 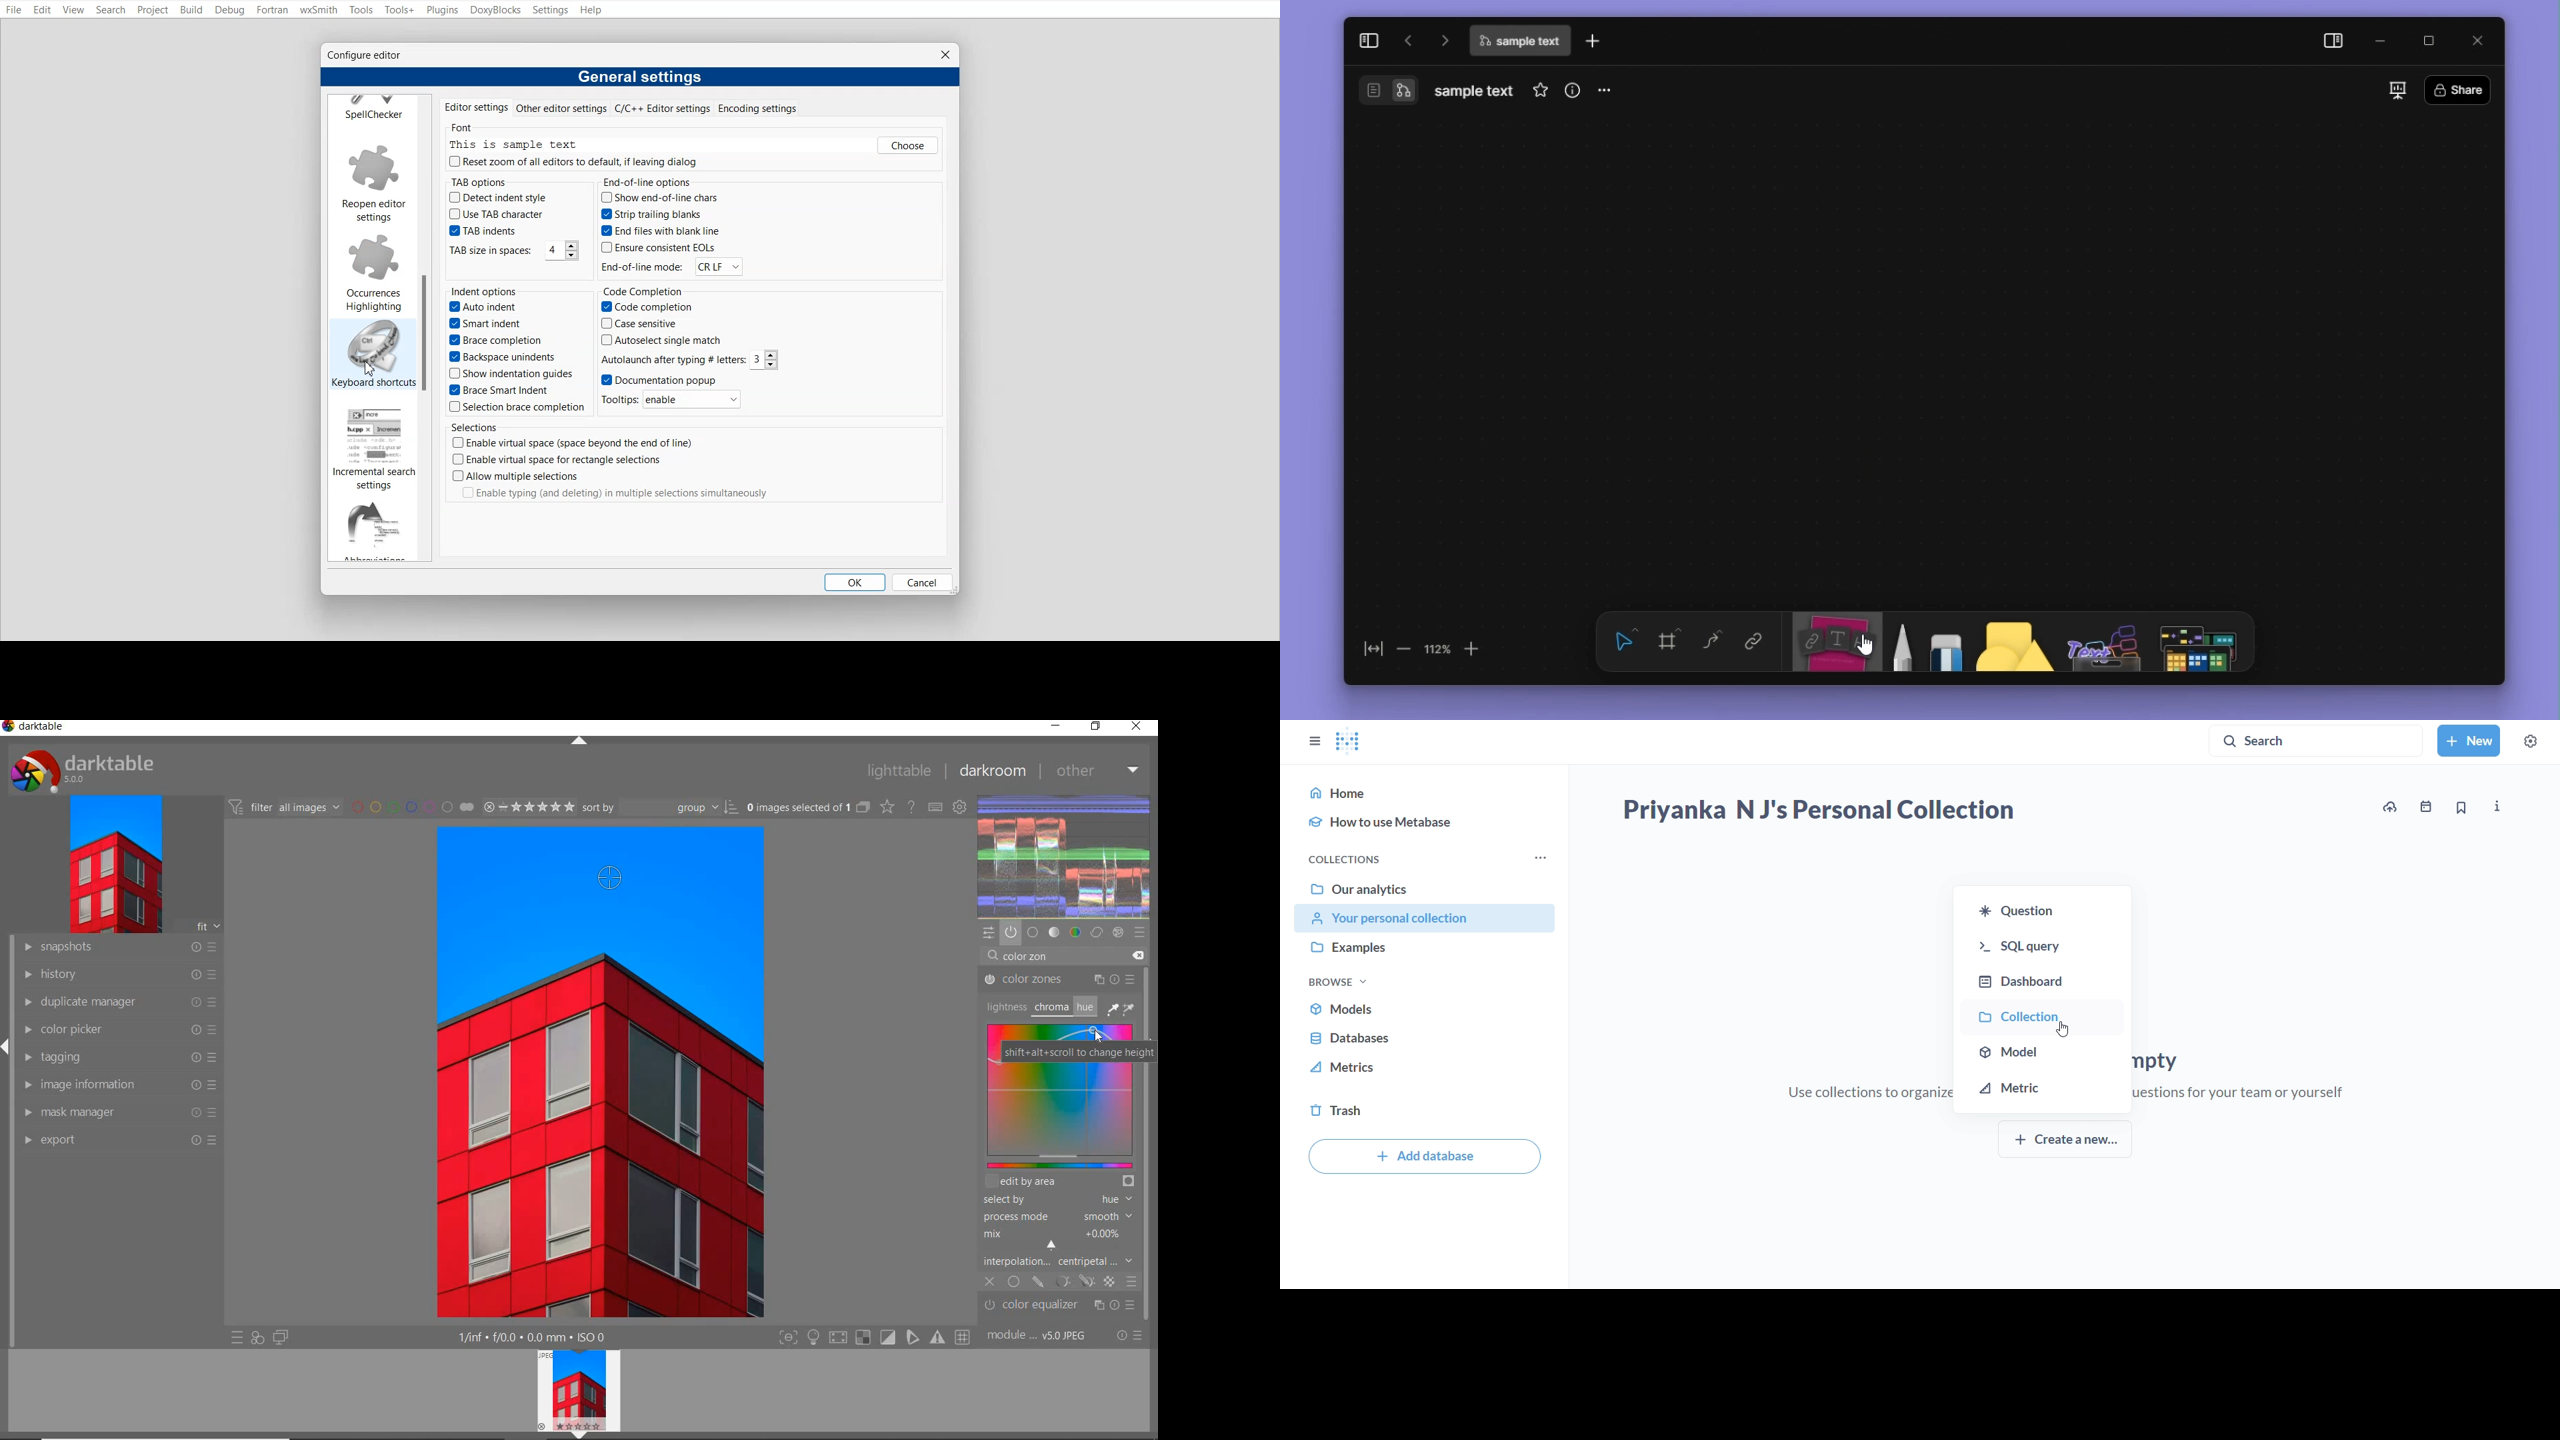 I want to click on show global preferences, so click(x=961, y=808).